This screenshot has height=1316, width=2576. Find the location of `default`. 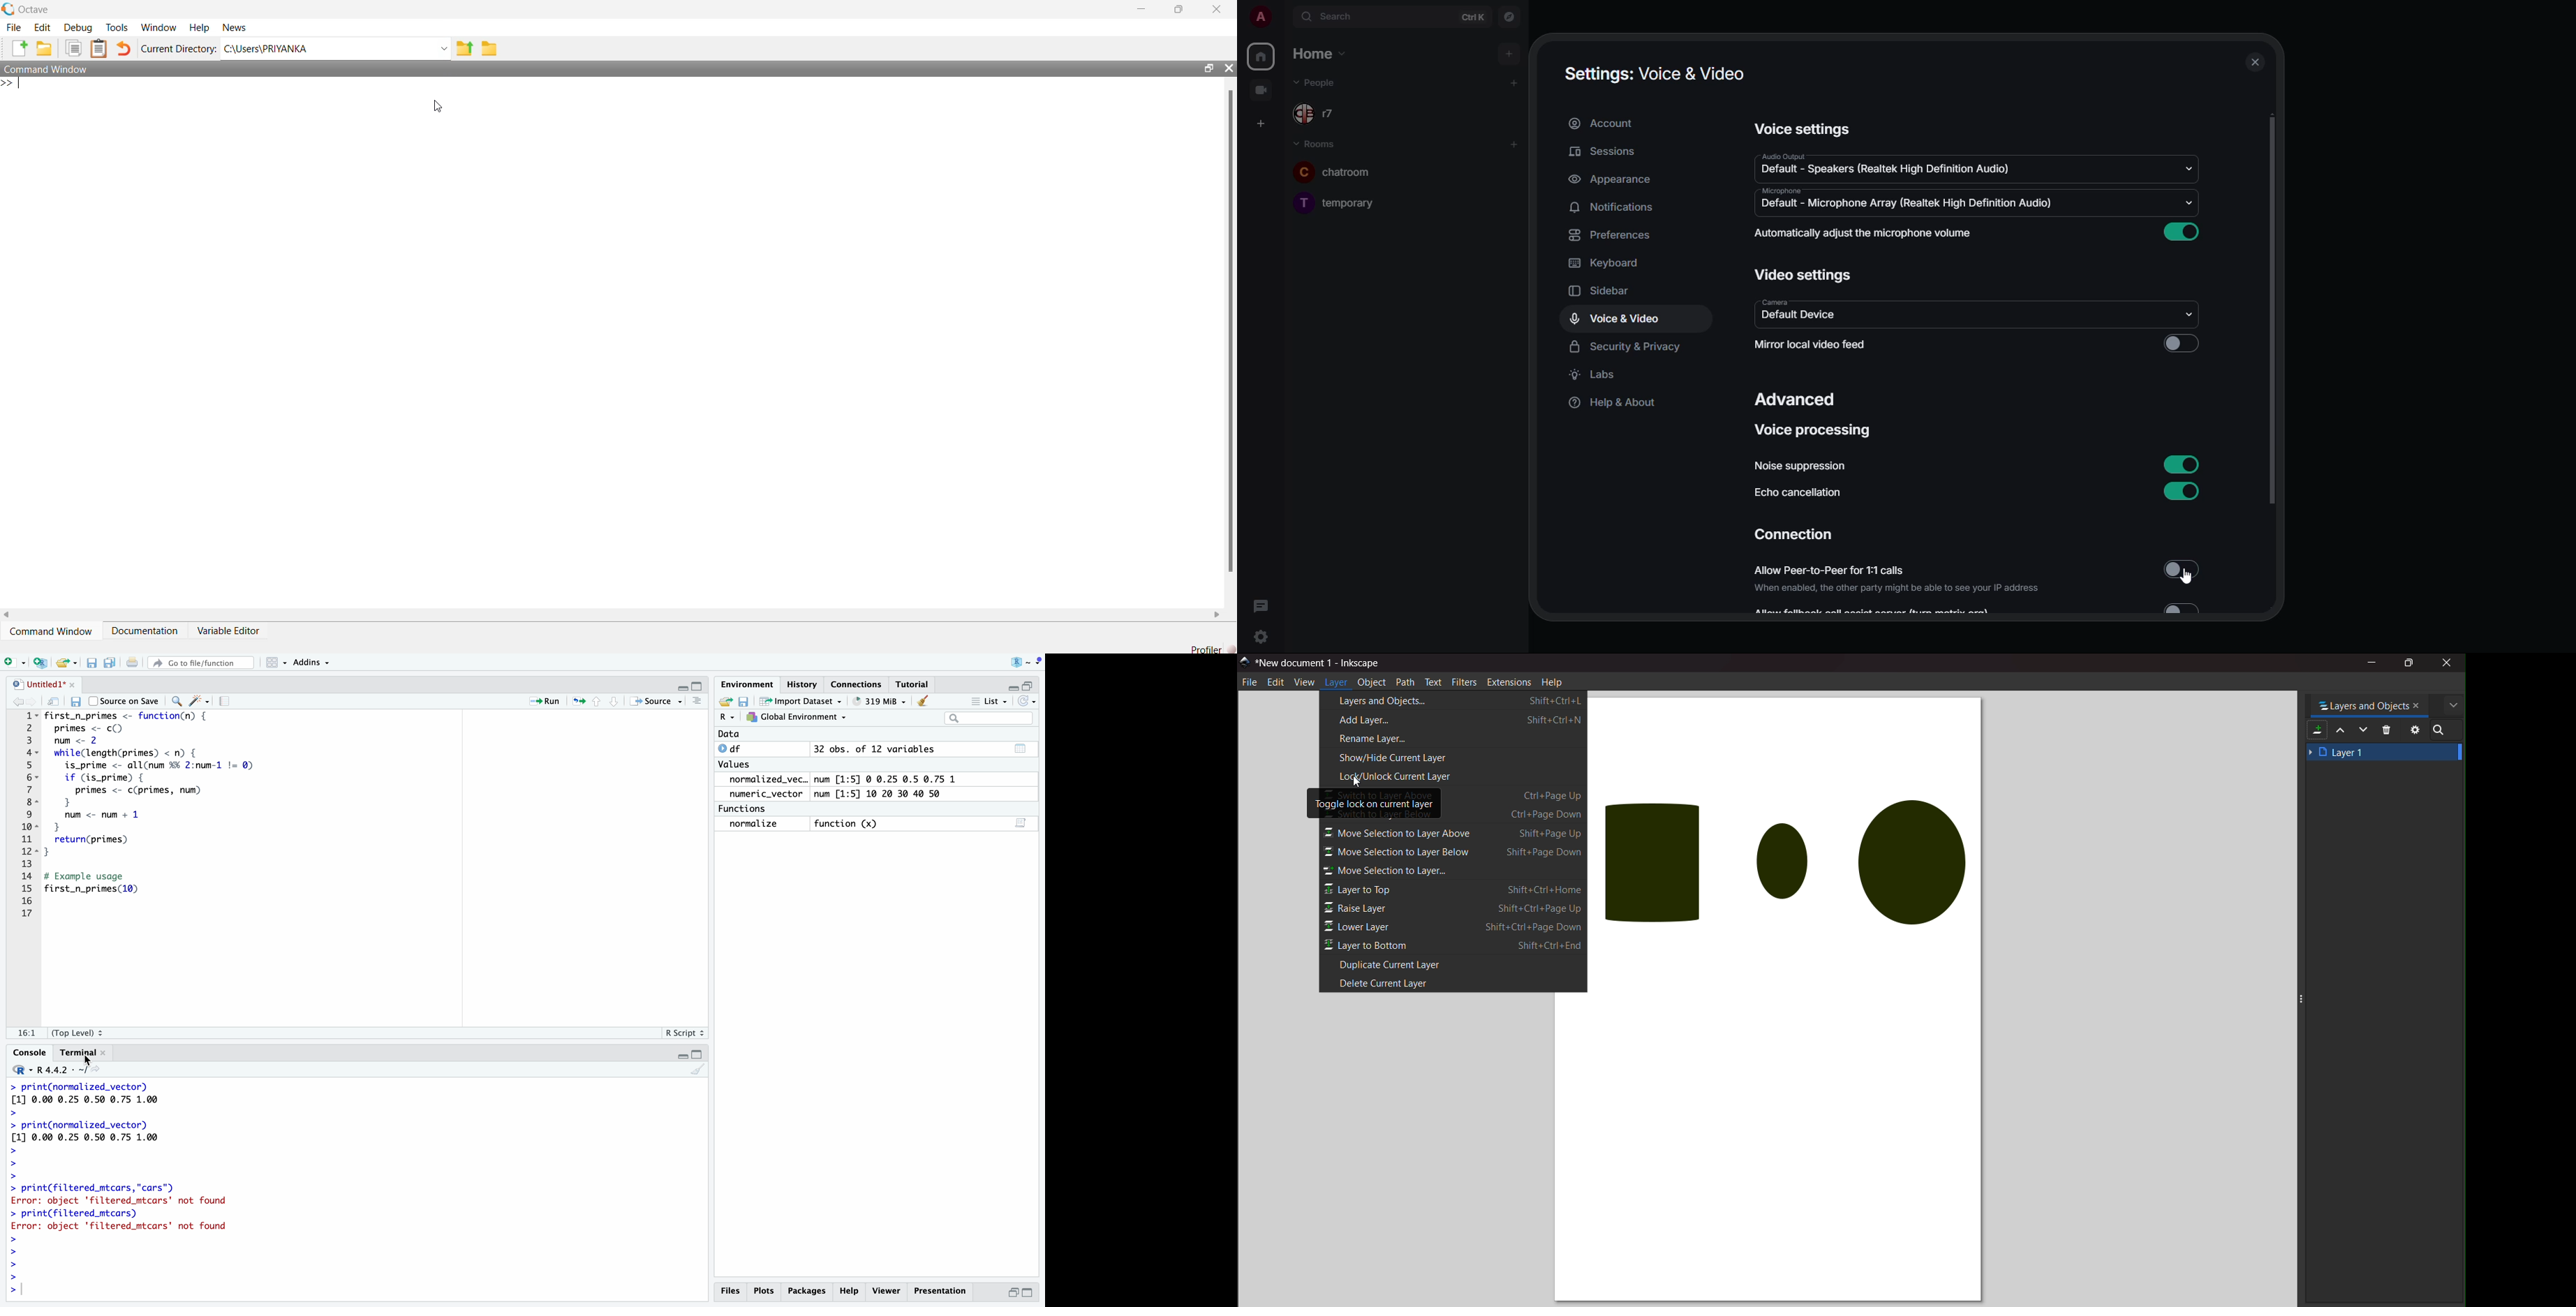

default is located at coordinates (1911, 204).